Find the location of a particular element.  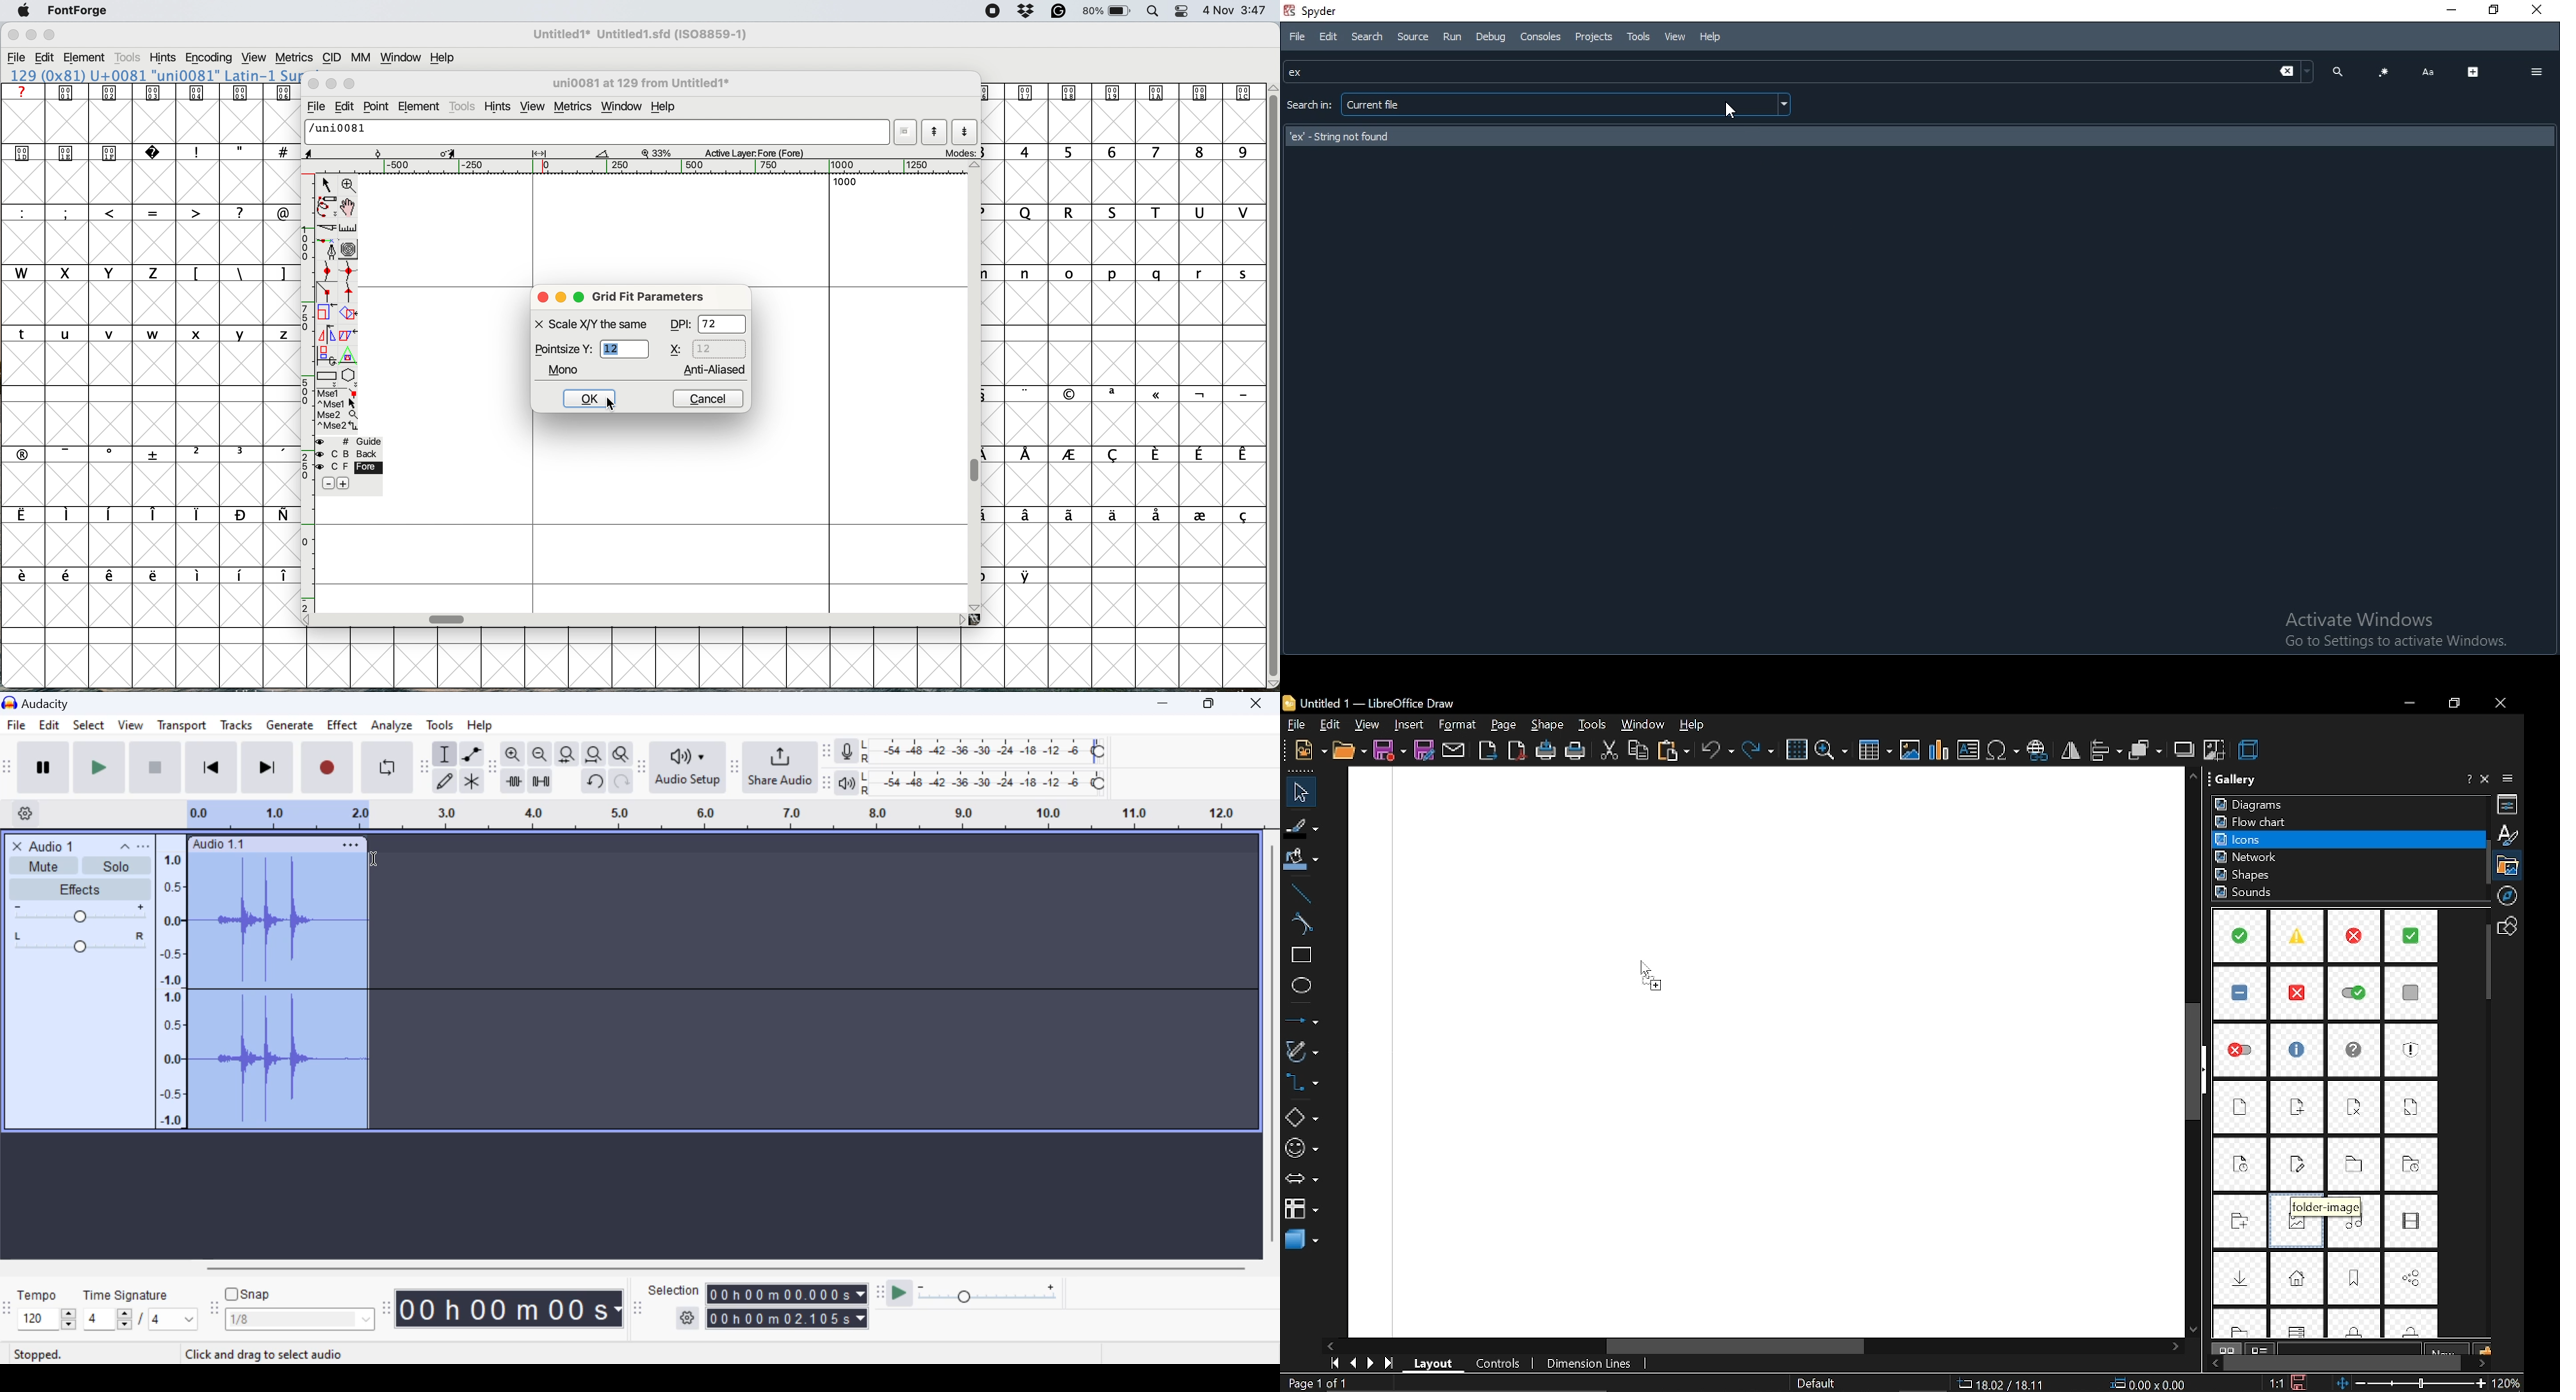

Skip to Beginning is located at coordinates (211, 768).